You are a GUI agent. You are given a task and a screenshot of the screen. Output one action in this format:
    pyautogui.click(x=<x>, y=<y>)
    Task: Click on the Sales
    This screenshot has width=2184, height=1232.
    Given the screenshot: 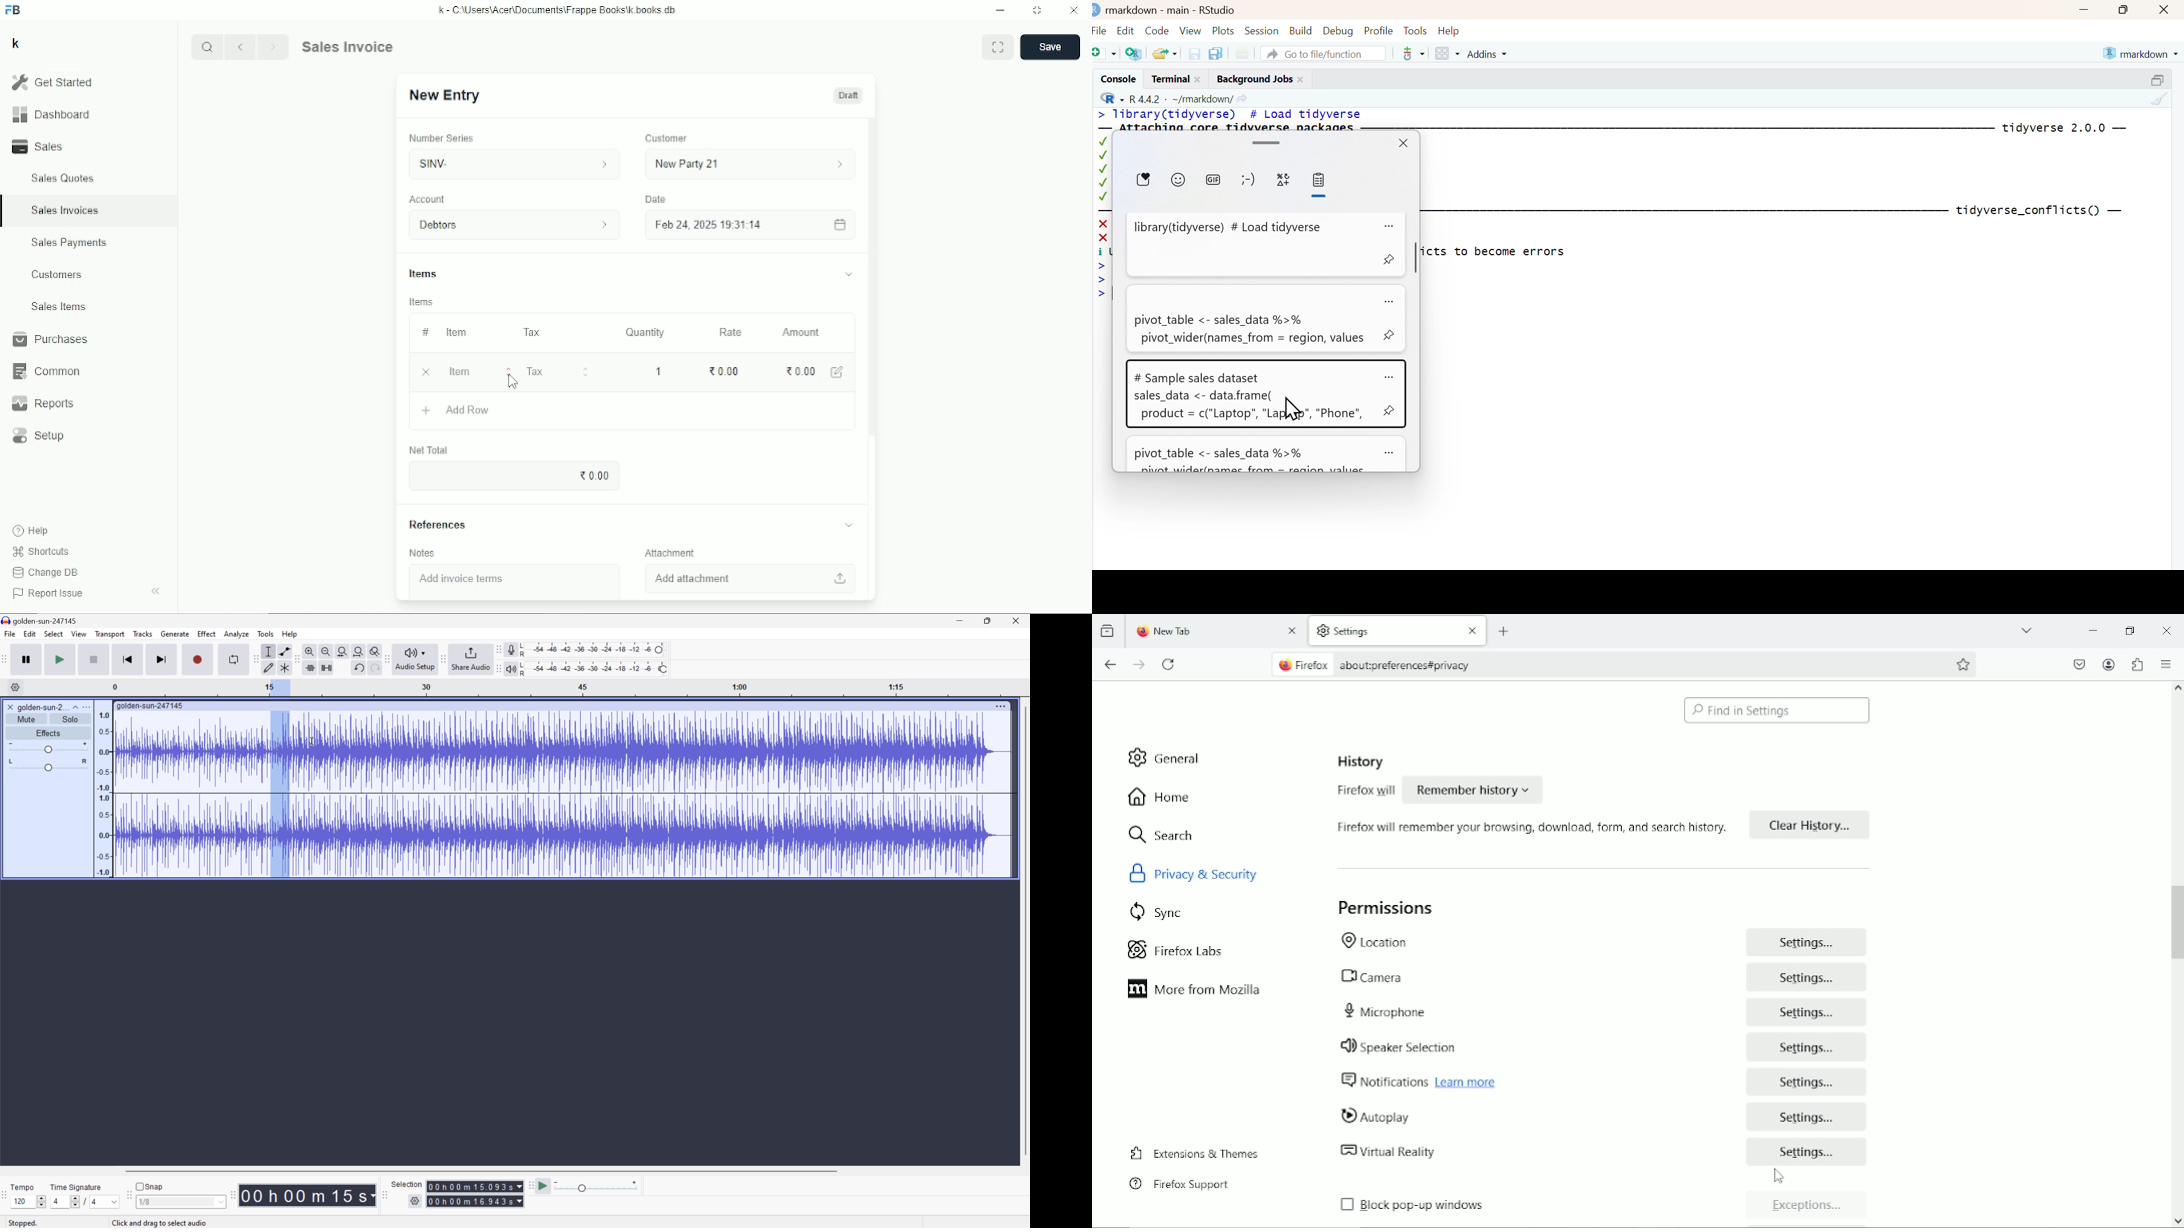 What is the action you would take?
    pyautogui.click(x=41, y=146)
    